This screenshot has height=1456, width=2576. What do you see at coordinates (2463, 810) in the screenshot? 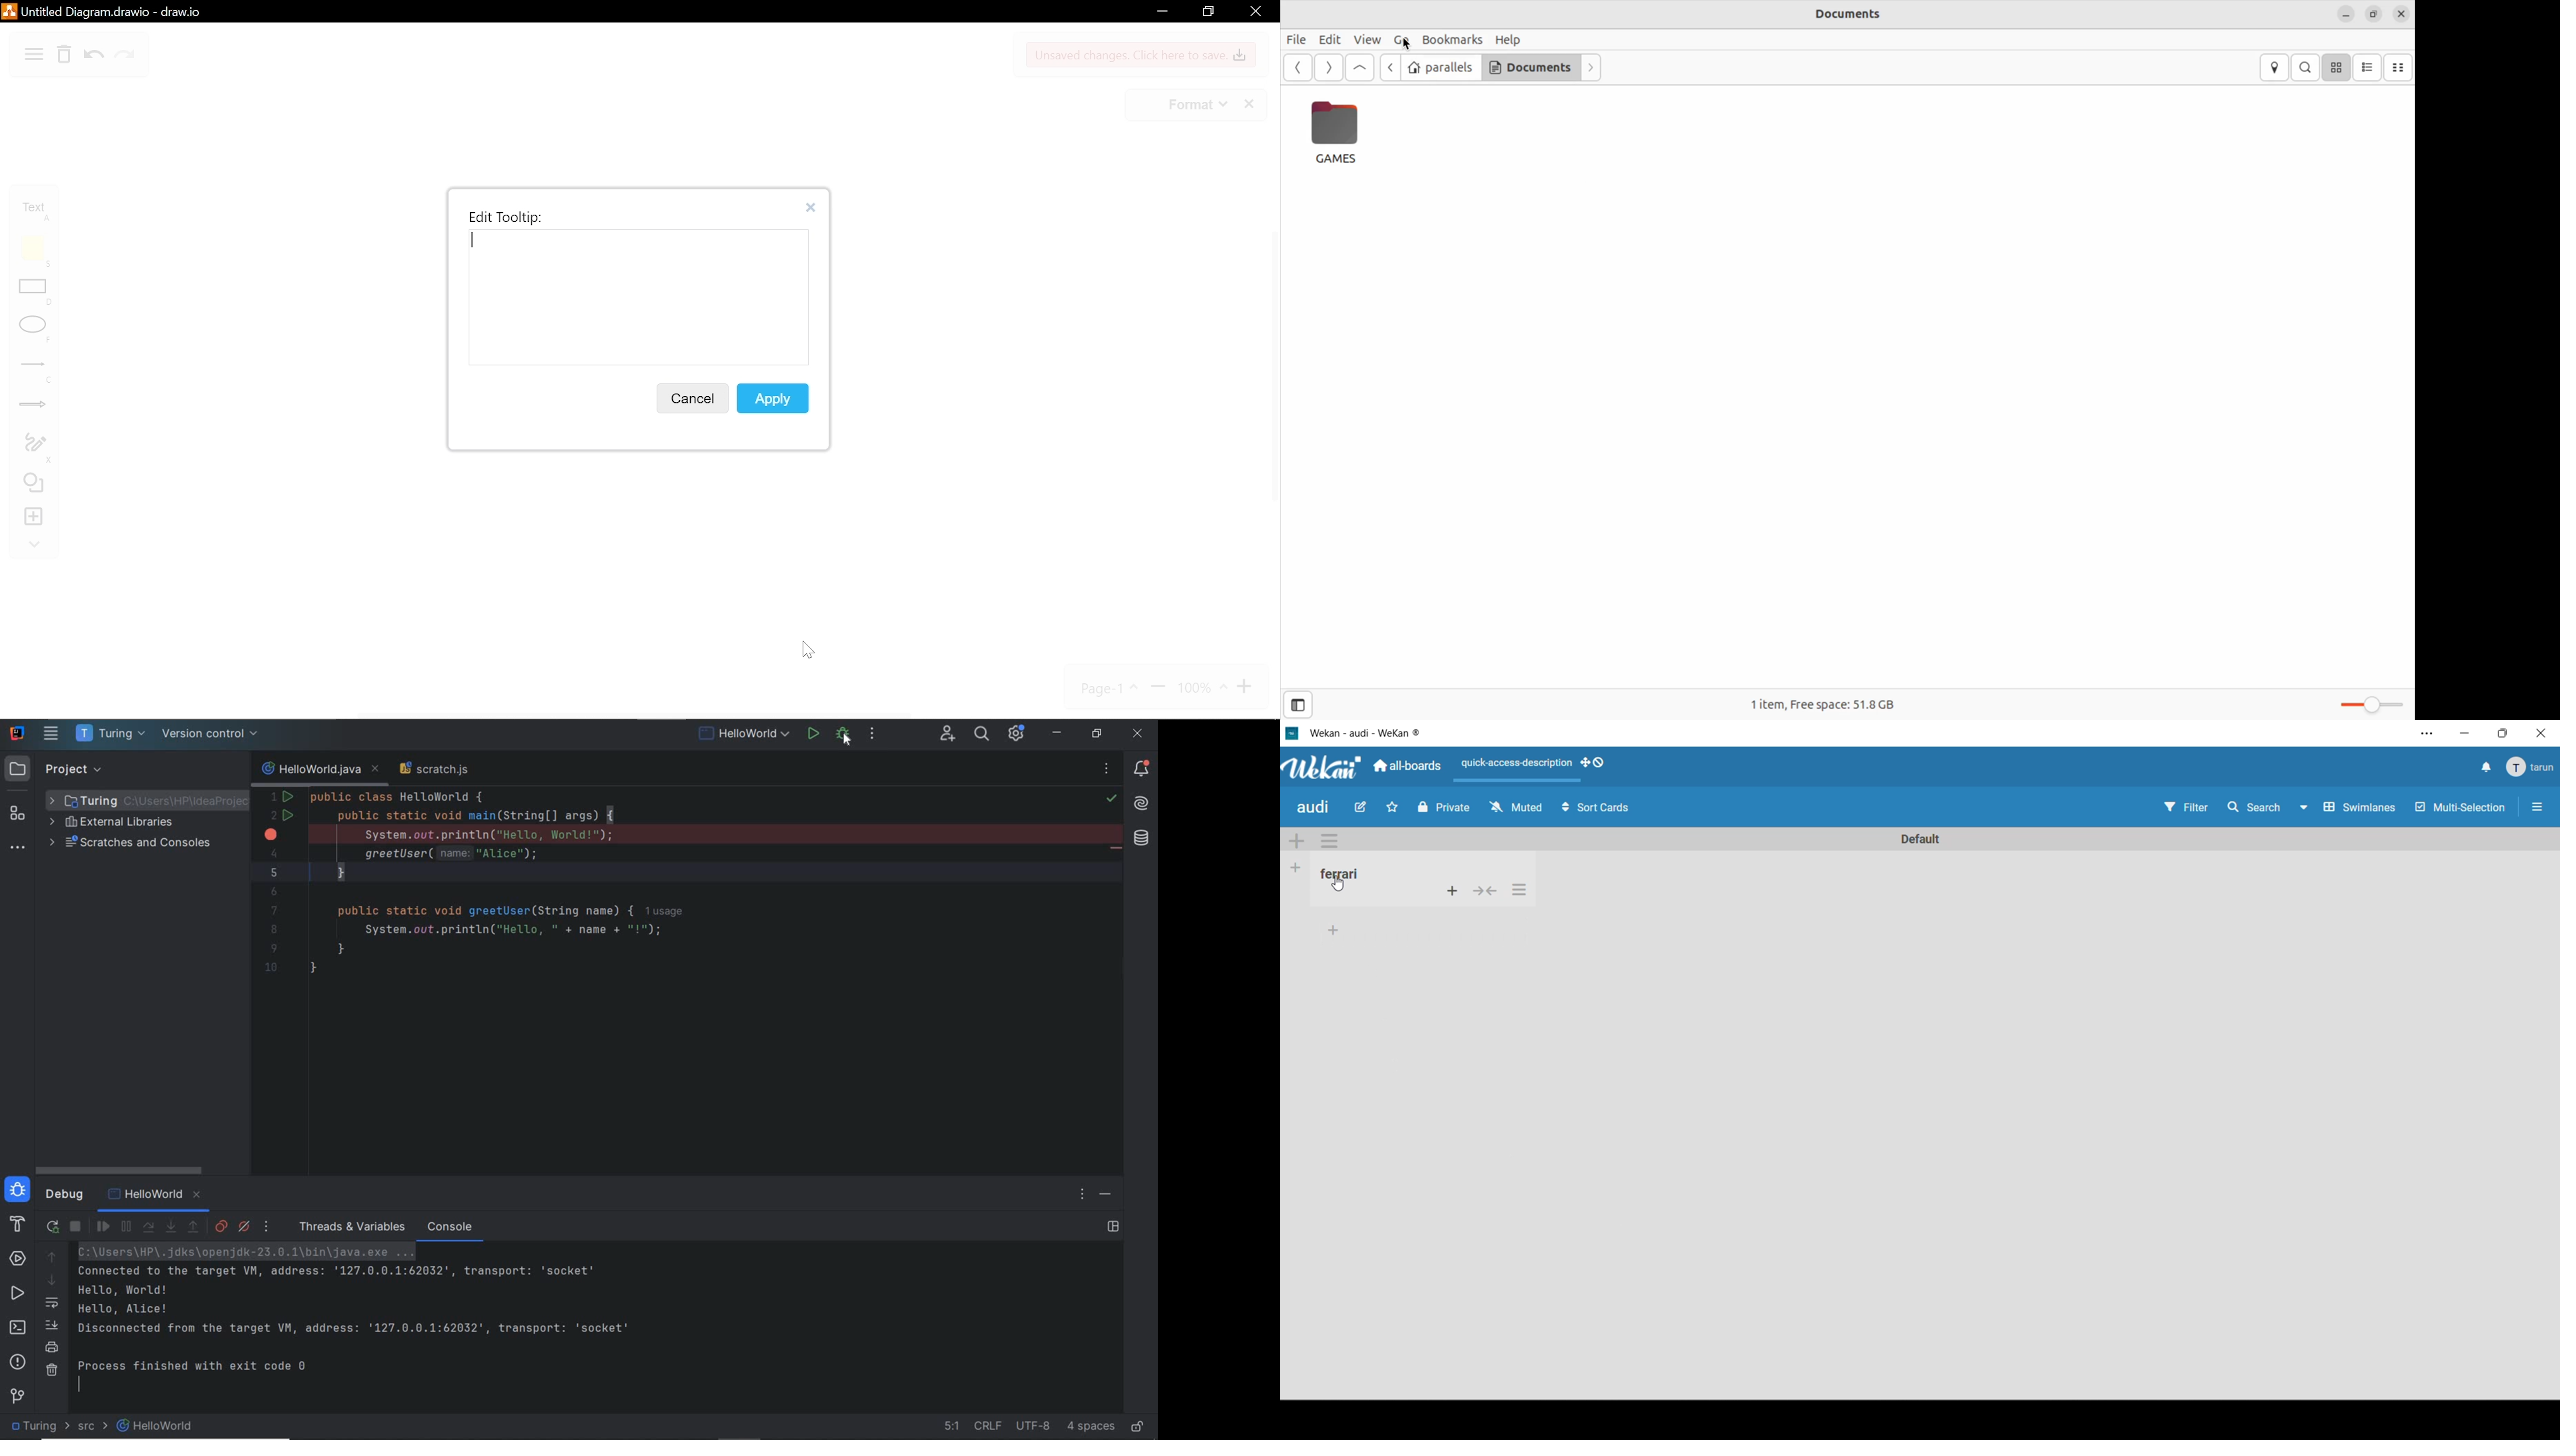
I see `Multi-Selection` at bounding box center [2463, 810].